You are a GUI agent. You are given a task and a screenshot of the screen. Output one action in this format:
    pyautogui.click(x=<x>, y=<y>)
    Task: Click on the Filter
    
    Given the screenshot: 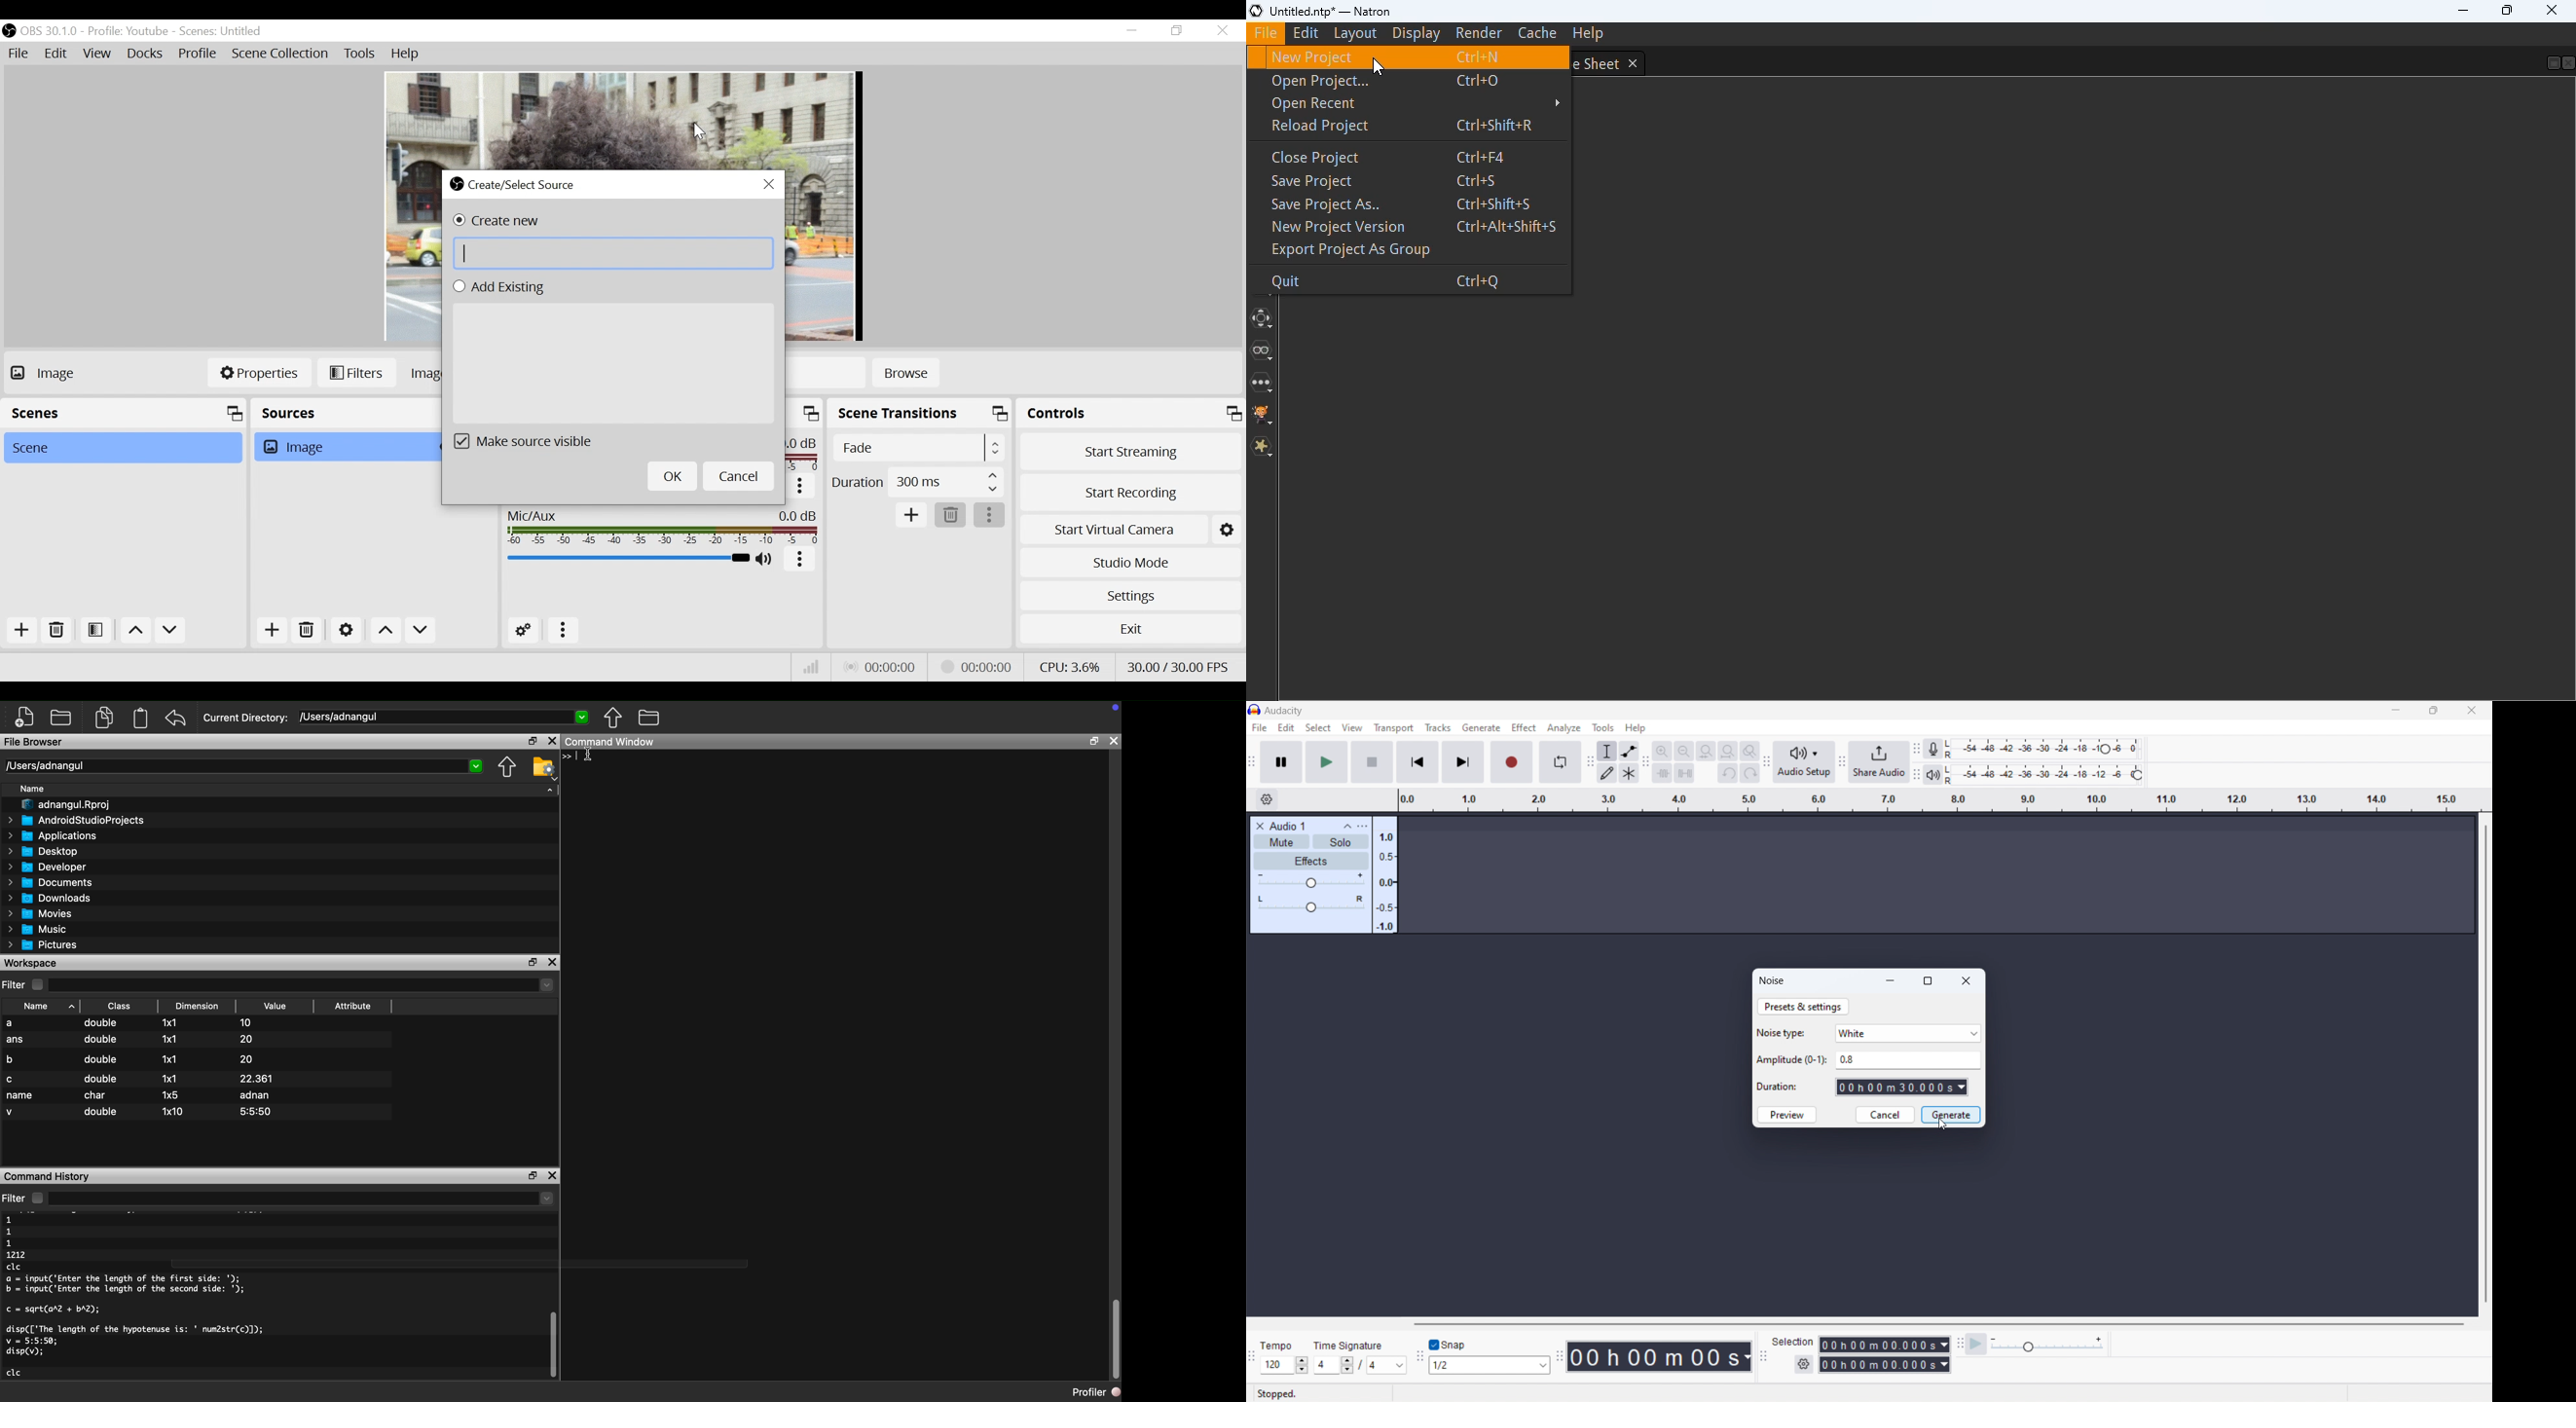 What is the action you would take?
    pyautogui.click(x=25, y=984)
    